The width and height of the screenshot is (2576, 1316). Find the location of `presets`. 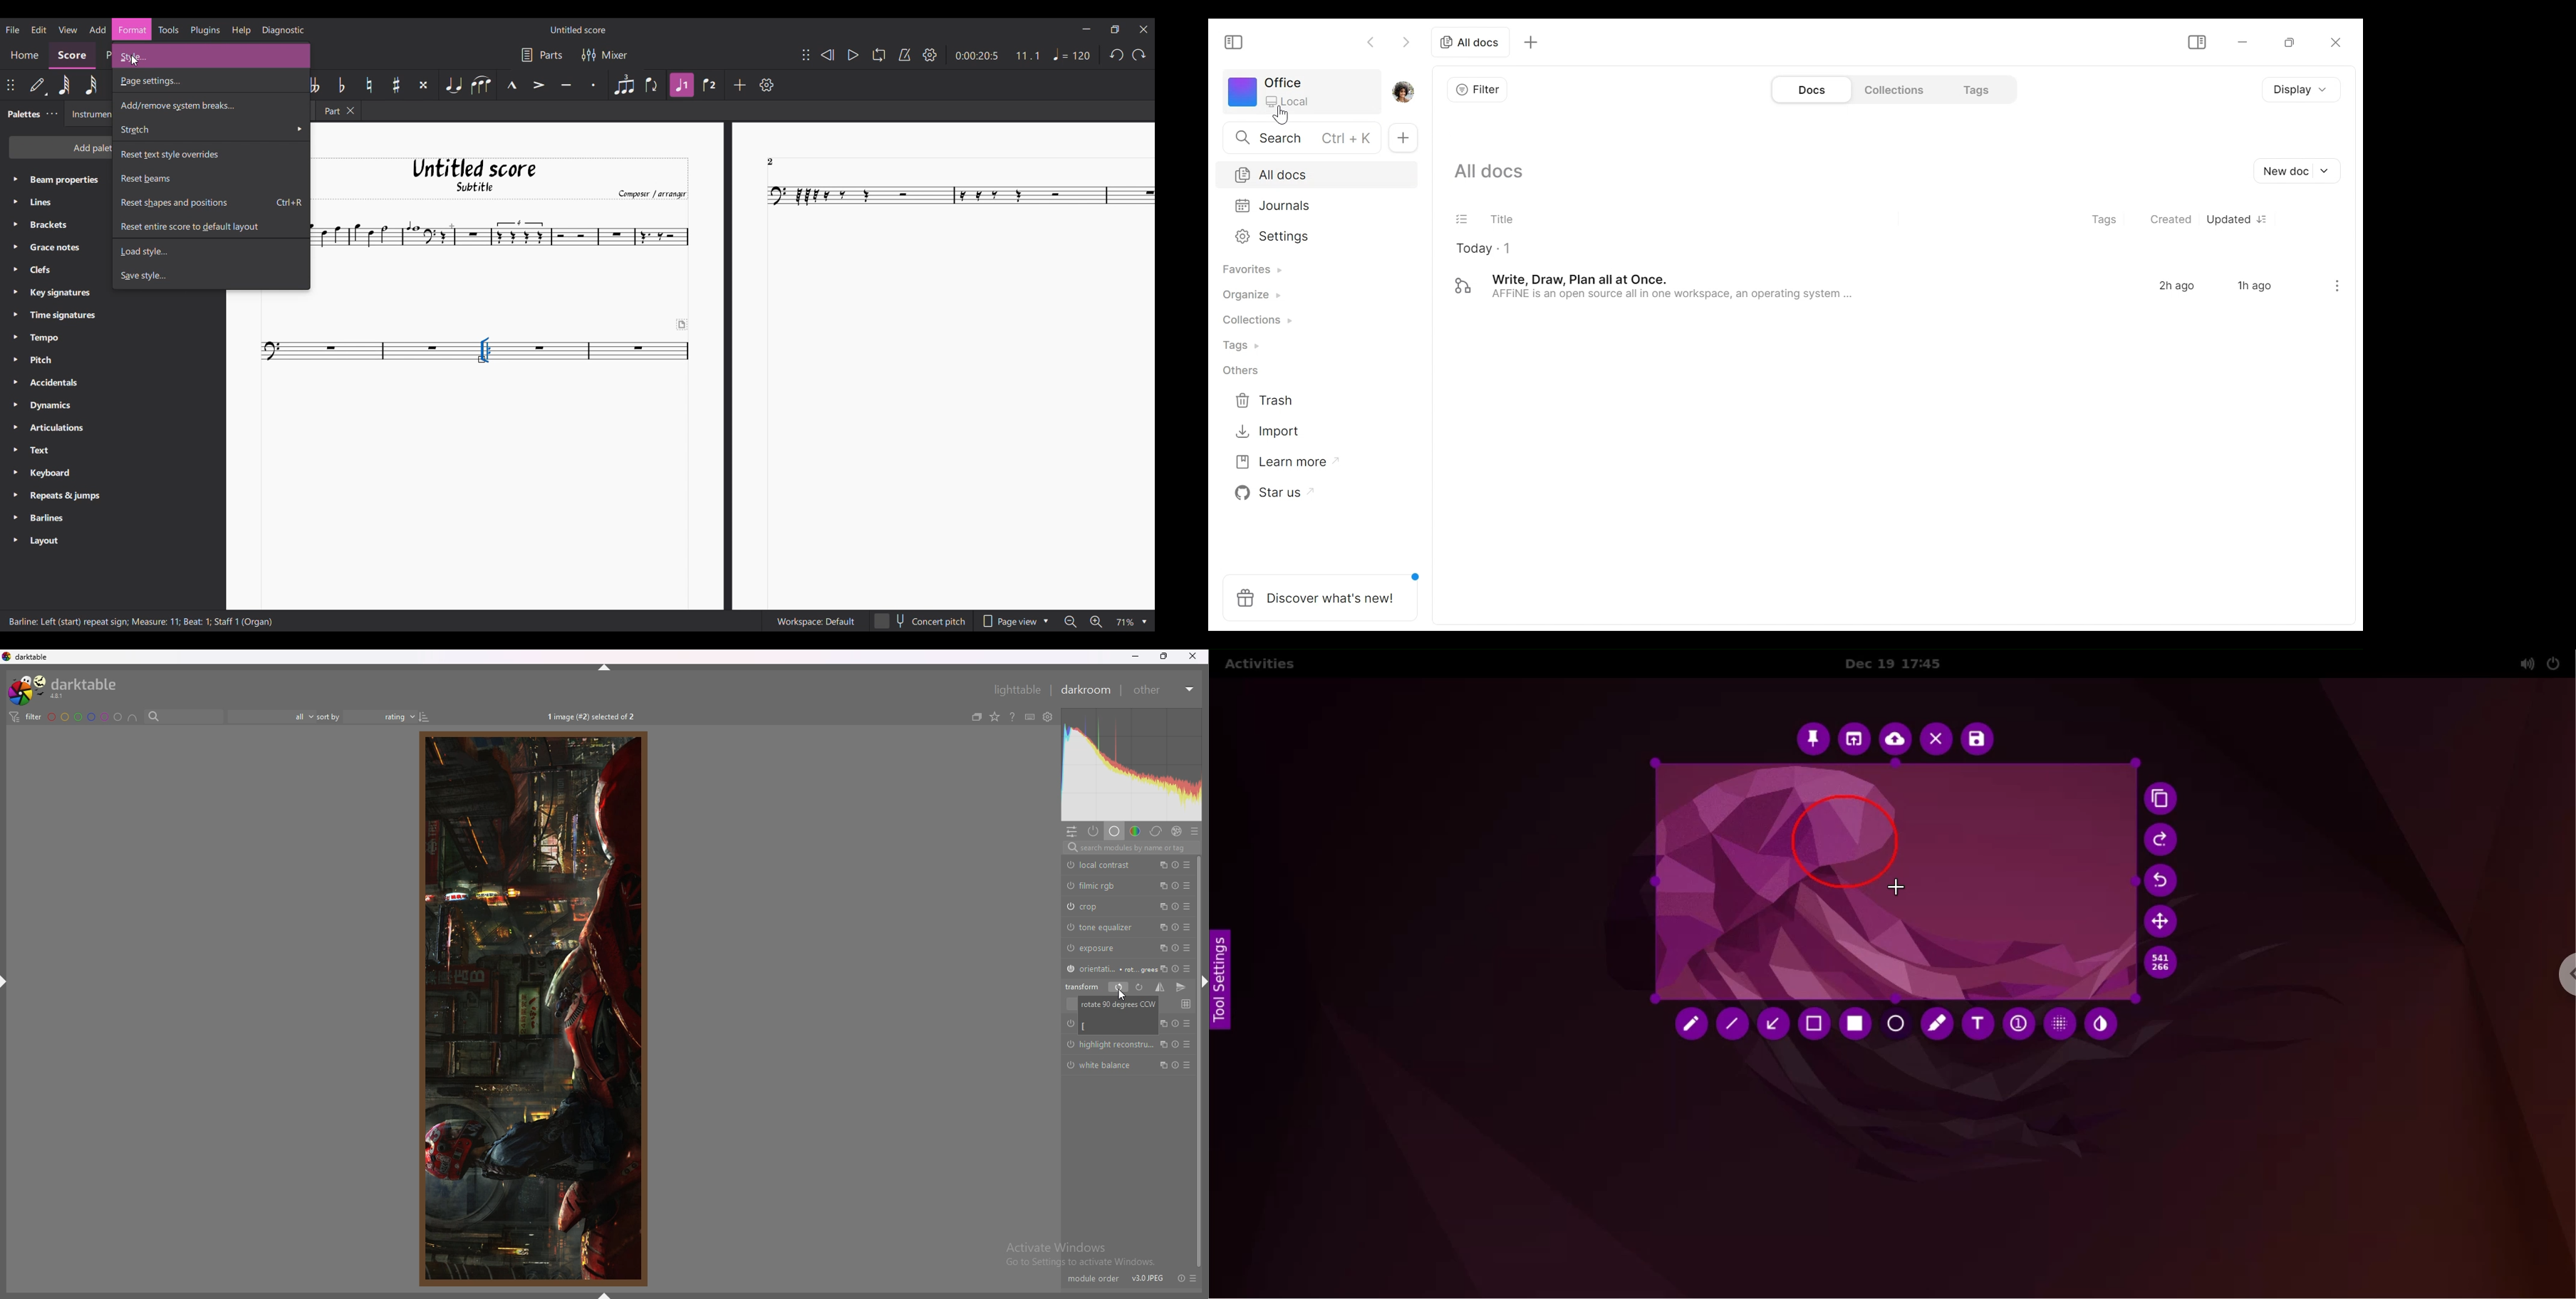

presets is located at coordinates (1195, 832).